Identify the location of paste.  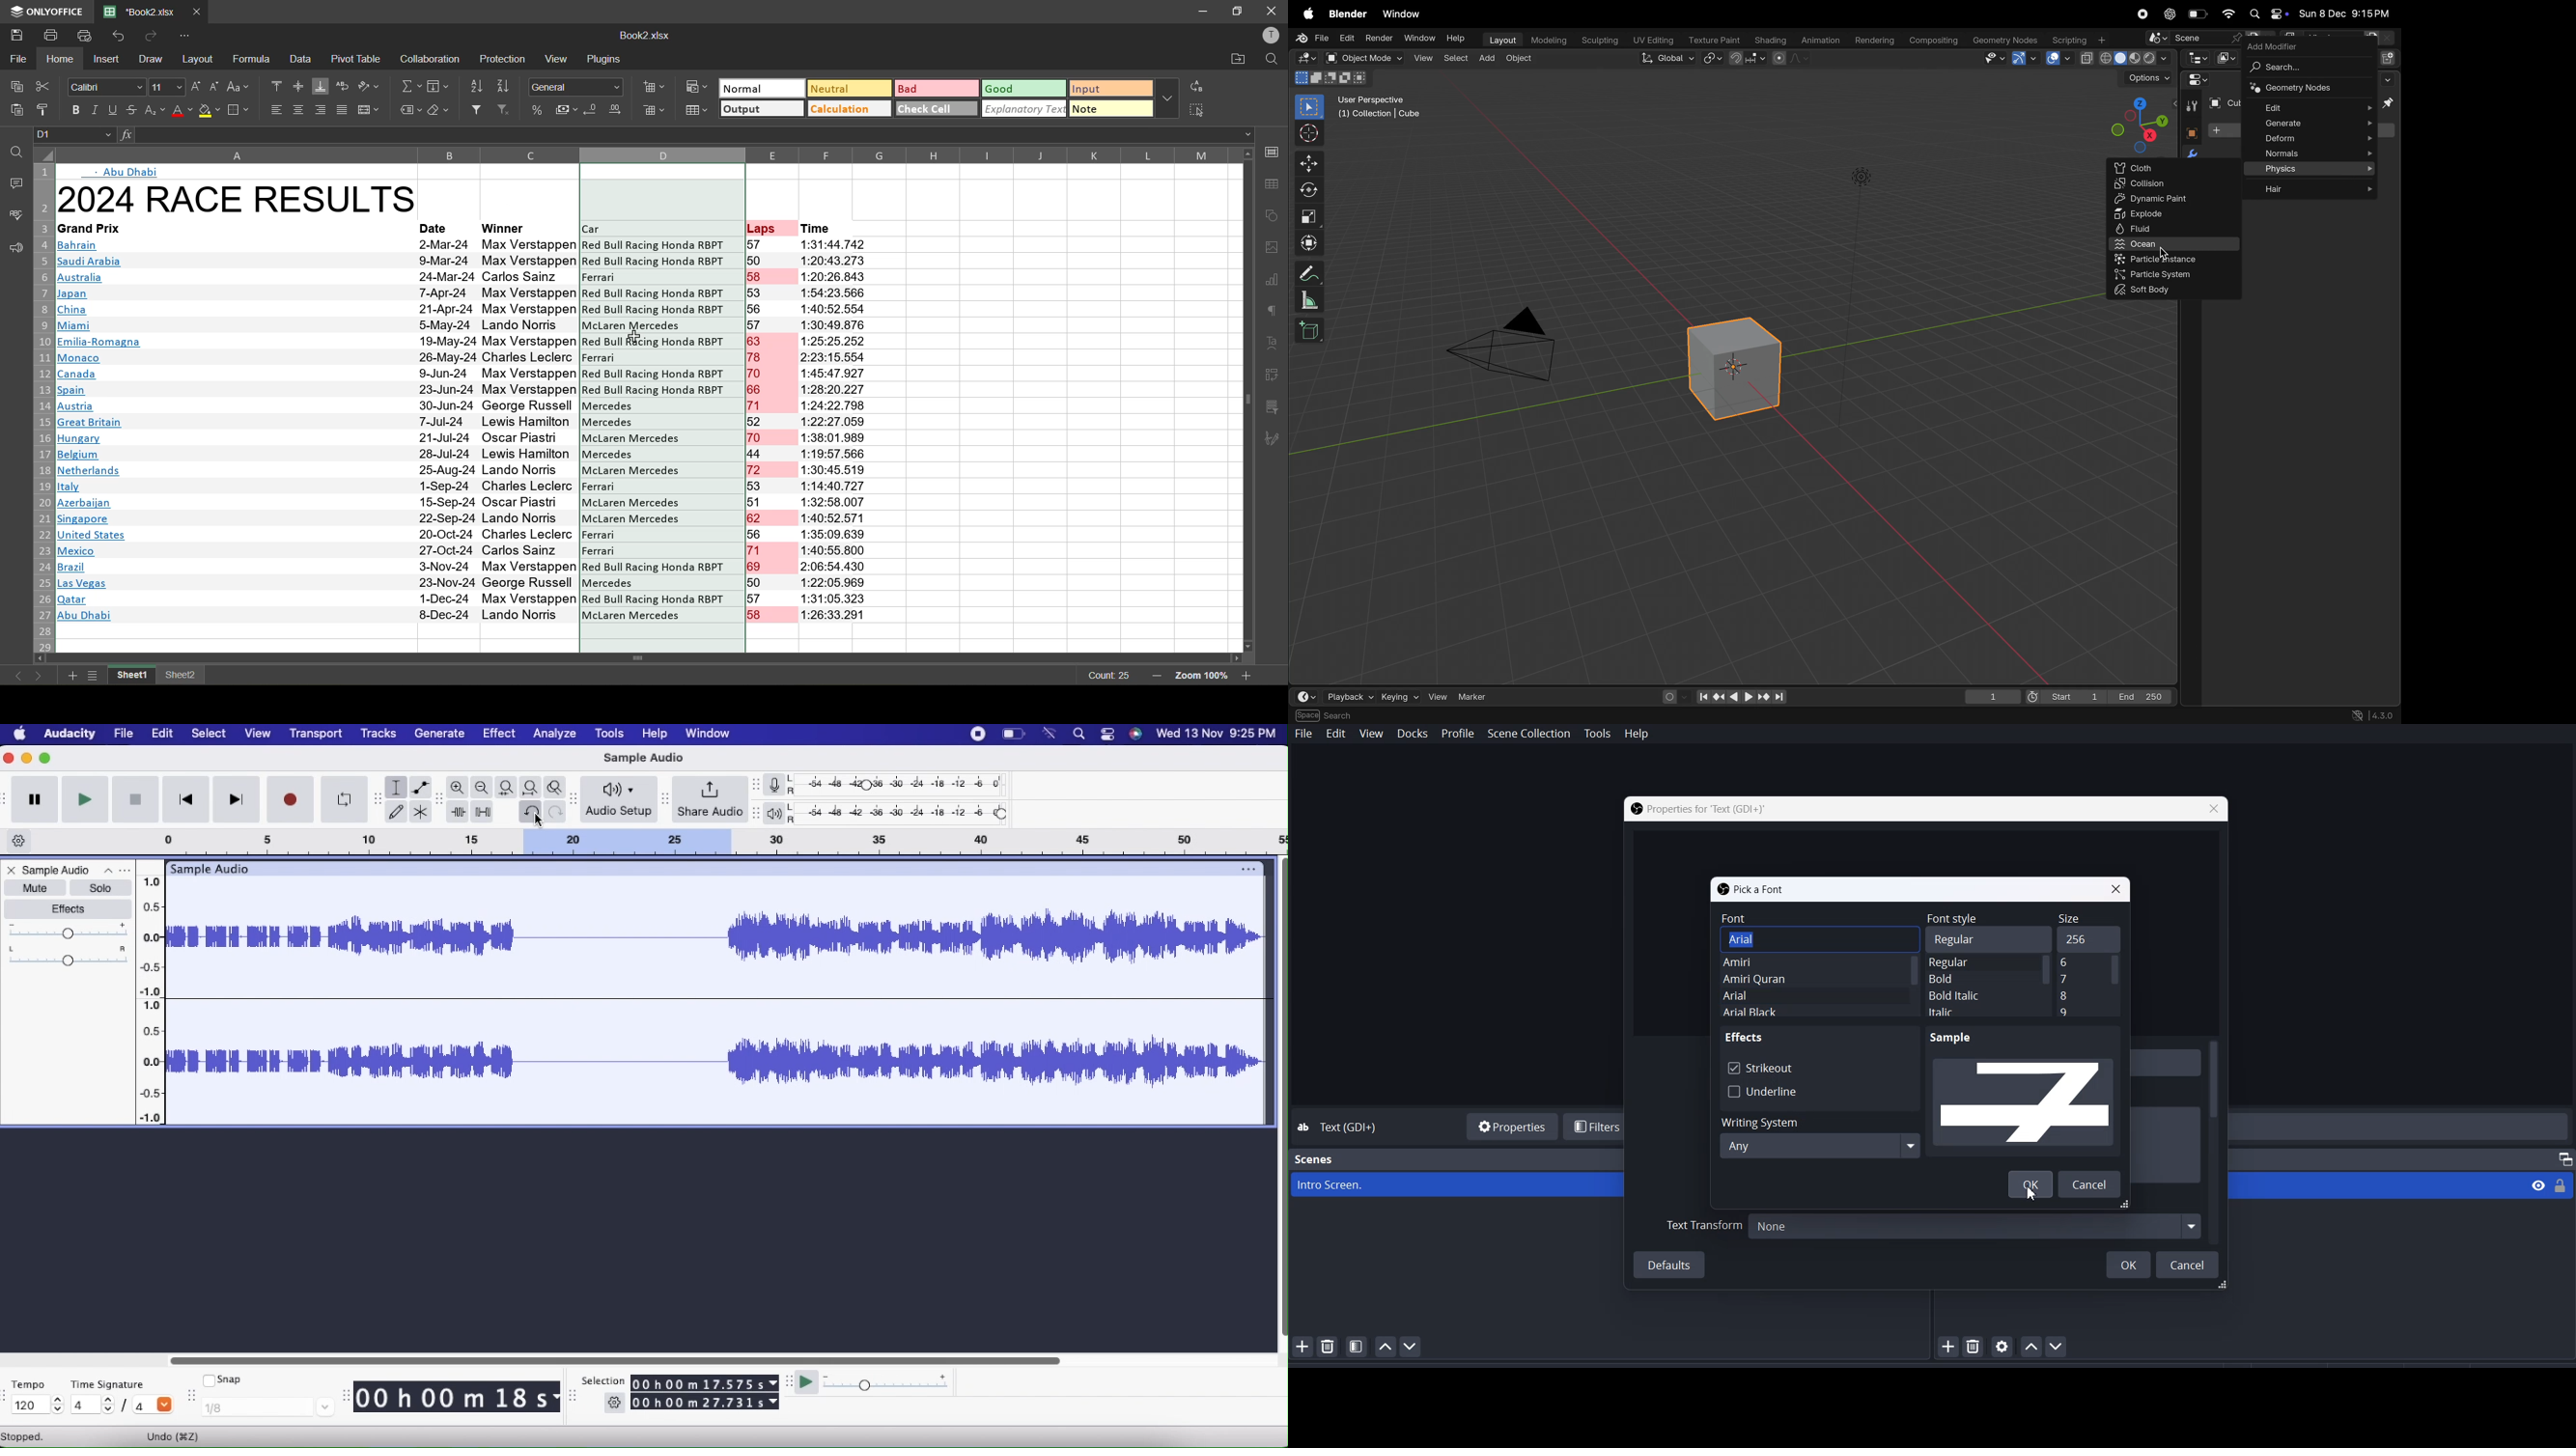
(16, 110).